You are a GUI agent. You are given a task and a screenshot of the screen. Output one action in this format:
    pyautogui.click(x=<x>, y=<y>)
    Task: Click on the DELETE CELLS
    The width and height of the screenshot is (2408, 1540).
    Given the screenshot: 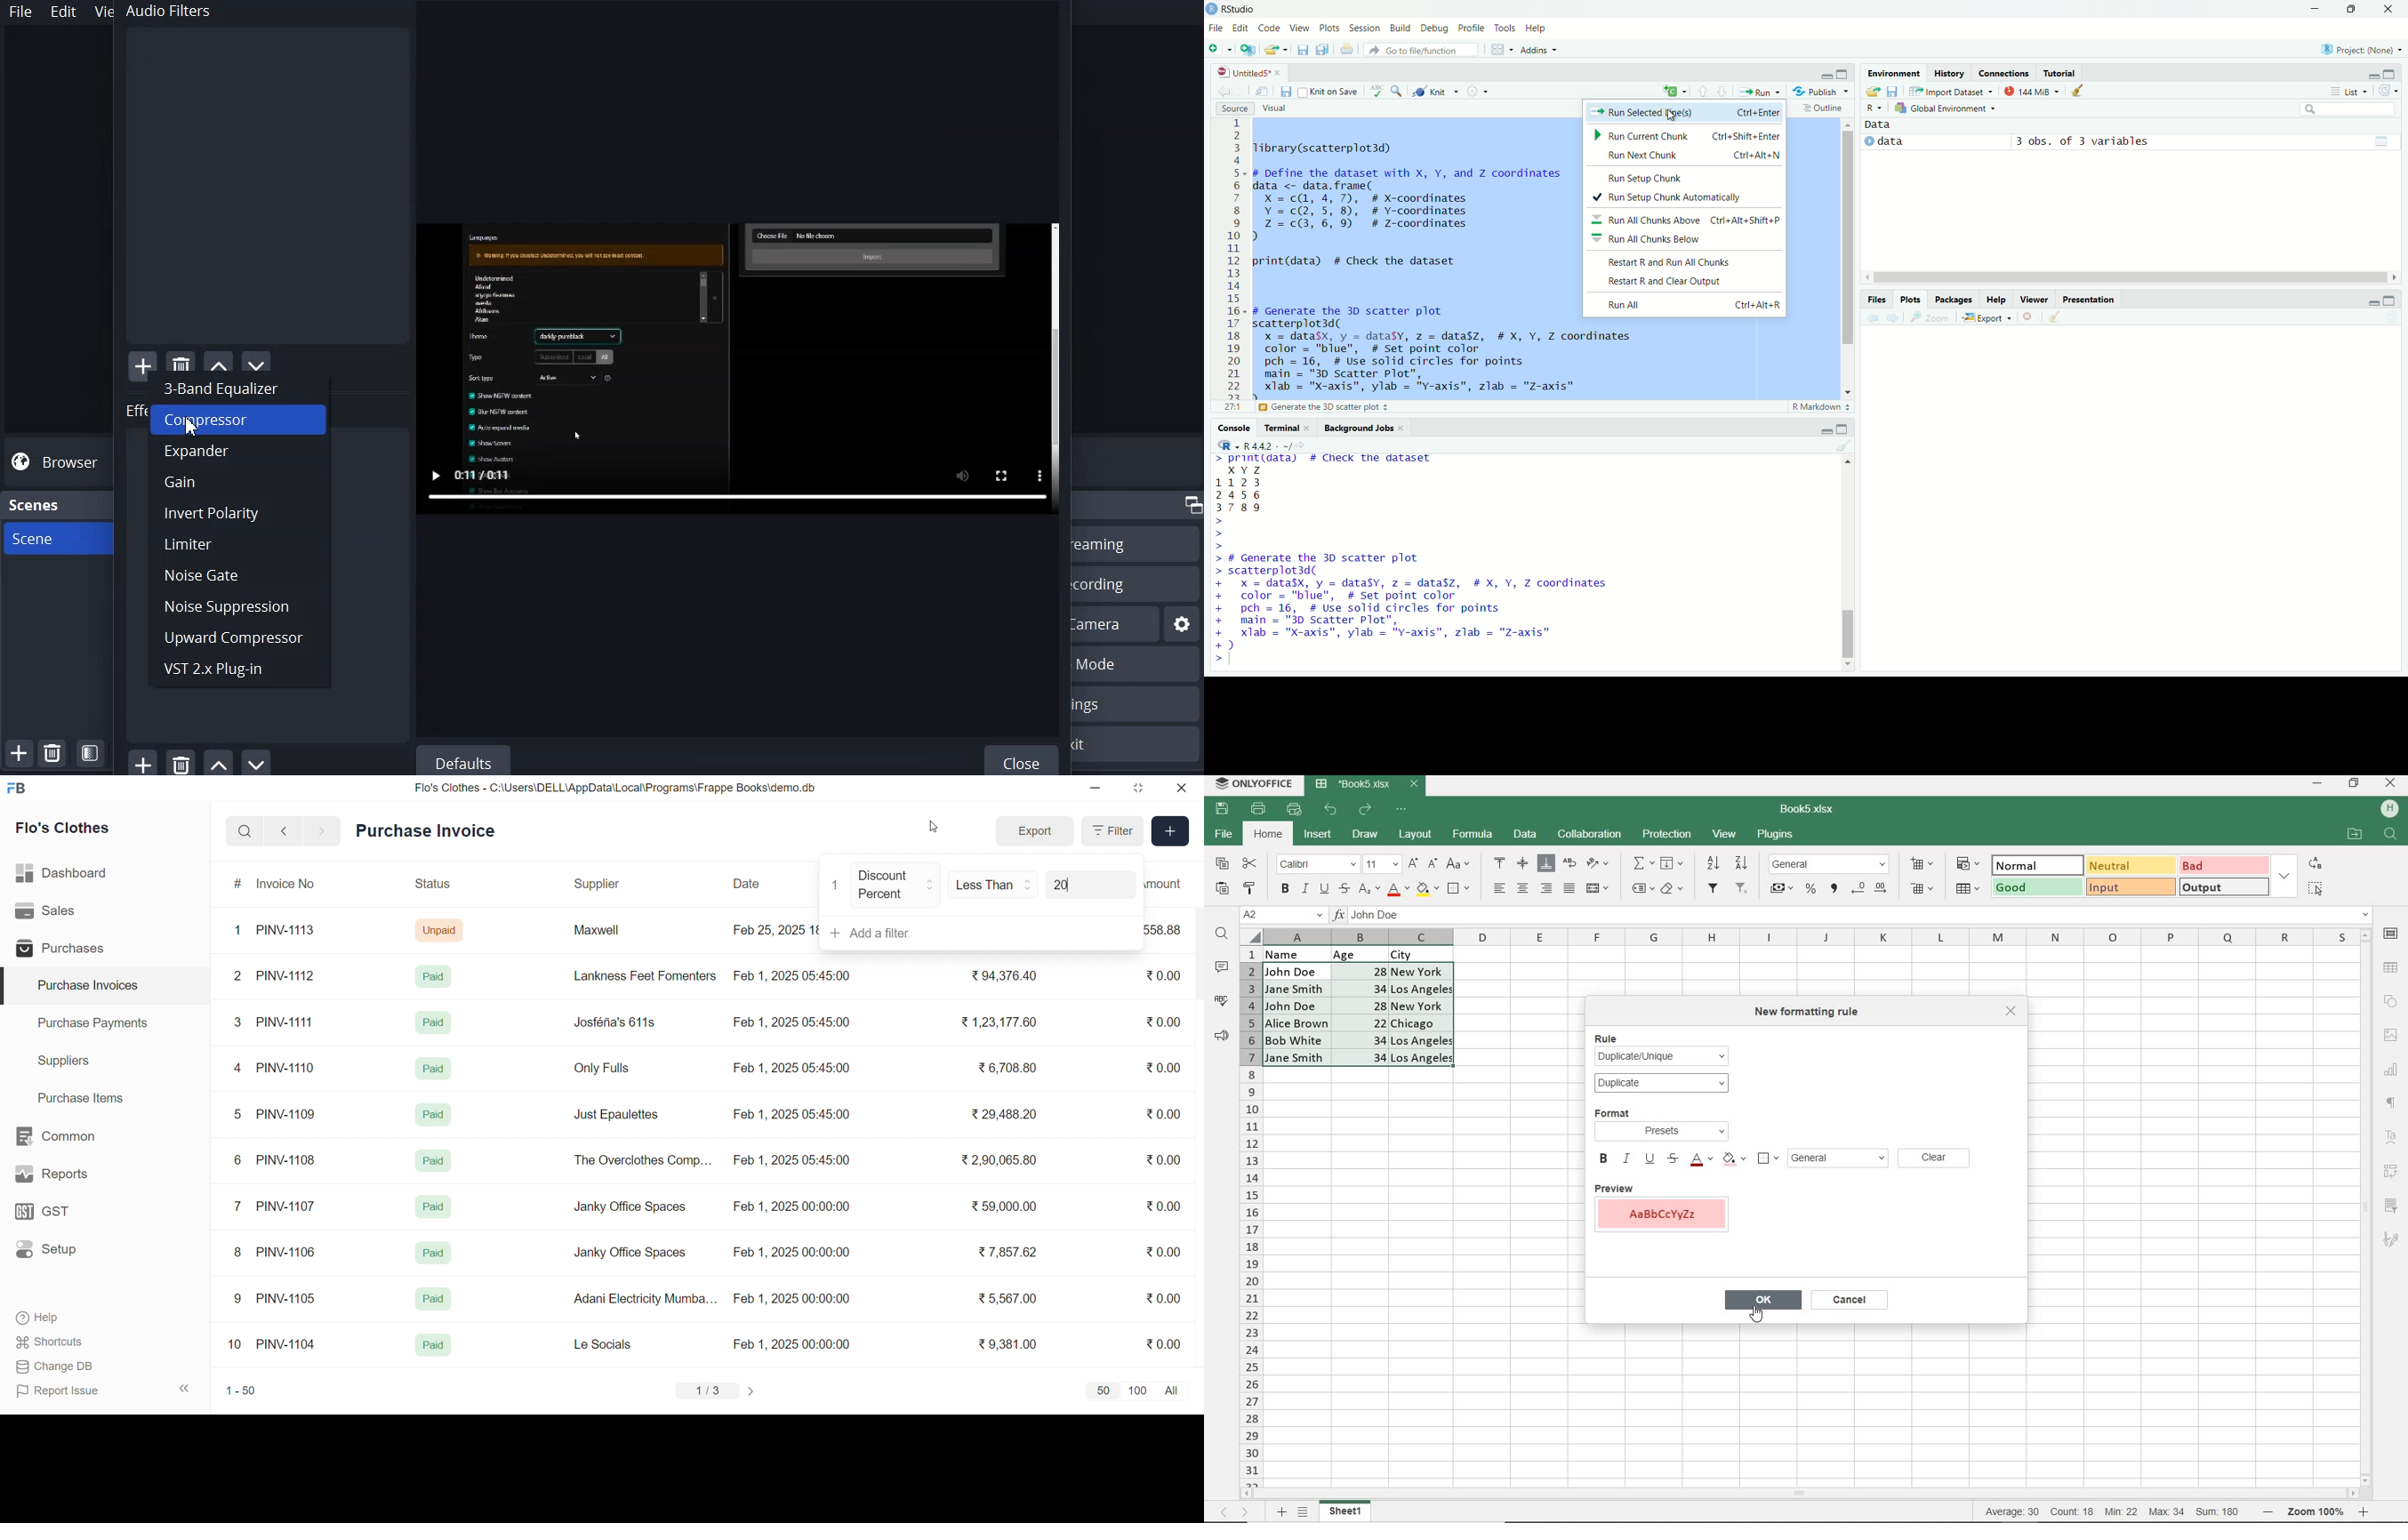 What is the action you would take?
    pyautogui.click(x=1924, y=890)
    